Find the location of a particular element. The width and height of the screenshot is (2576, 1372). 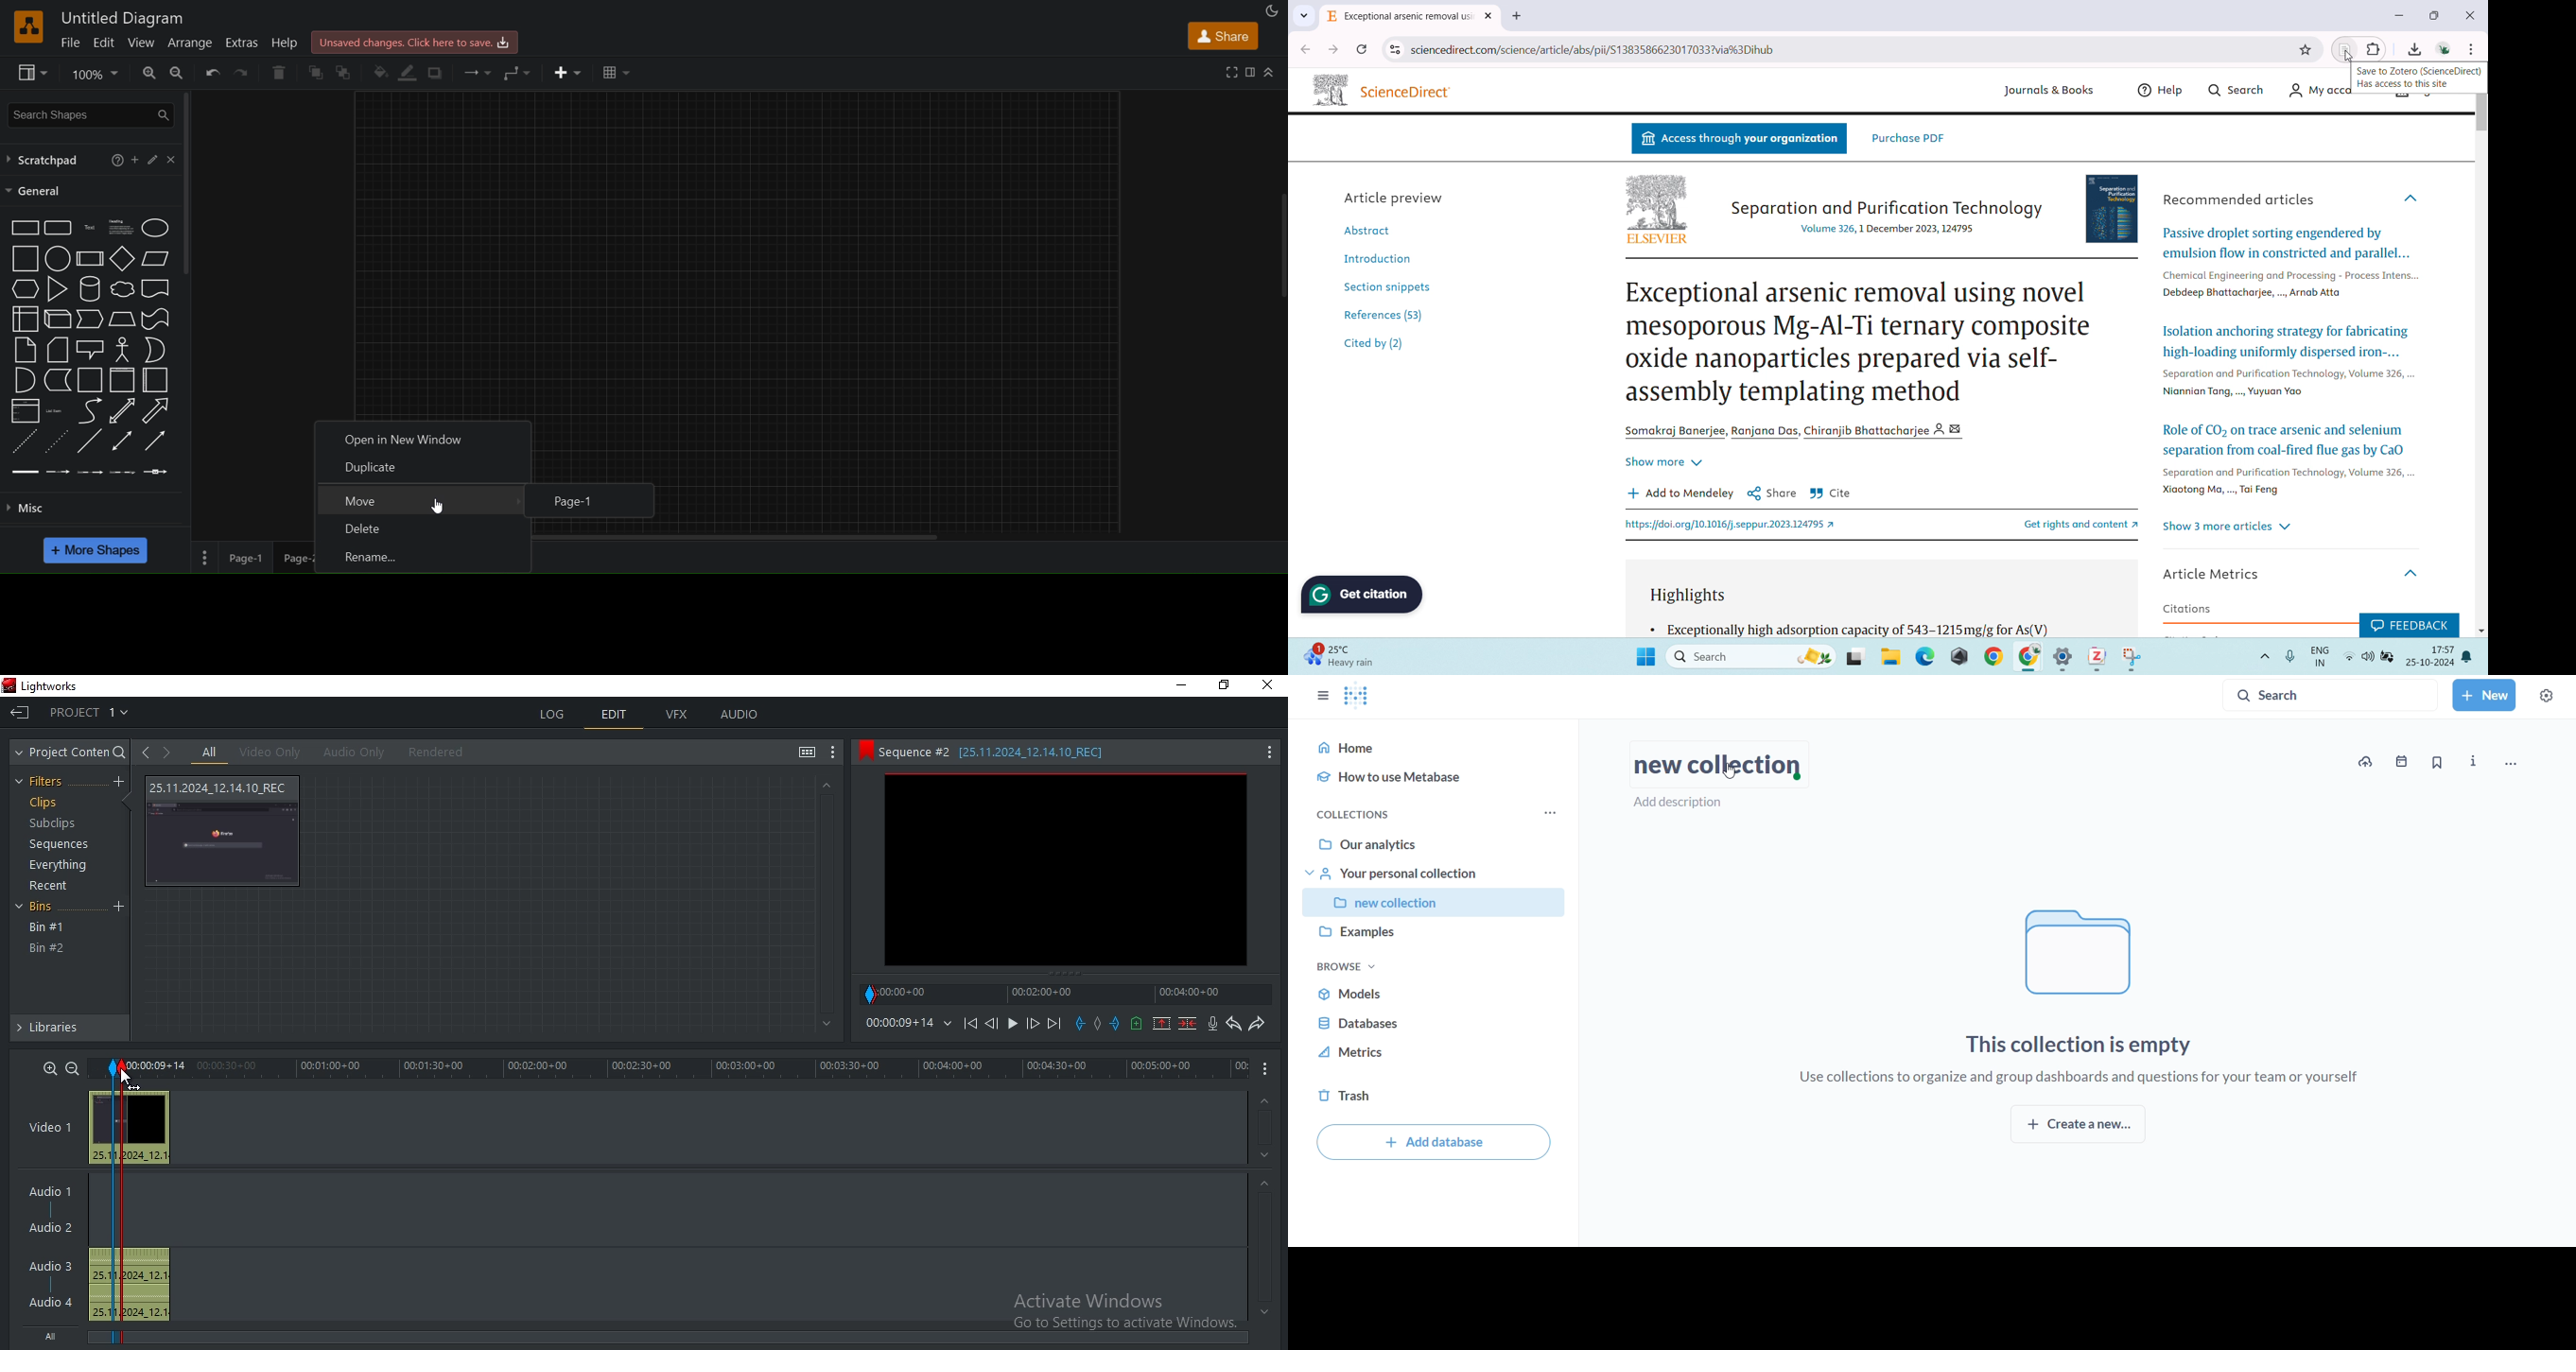

Bottom is located at coordinates (1262, 1312).